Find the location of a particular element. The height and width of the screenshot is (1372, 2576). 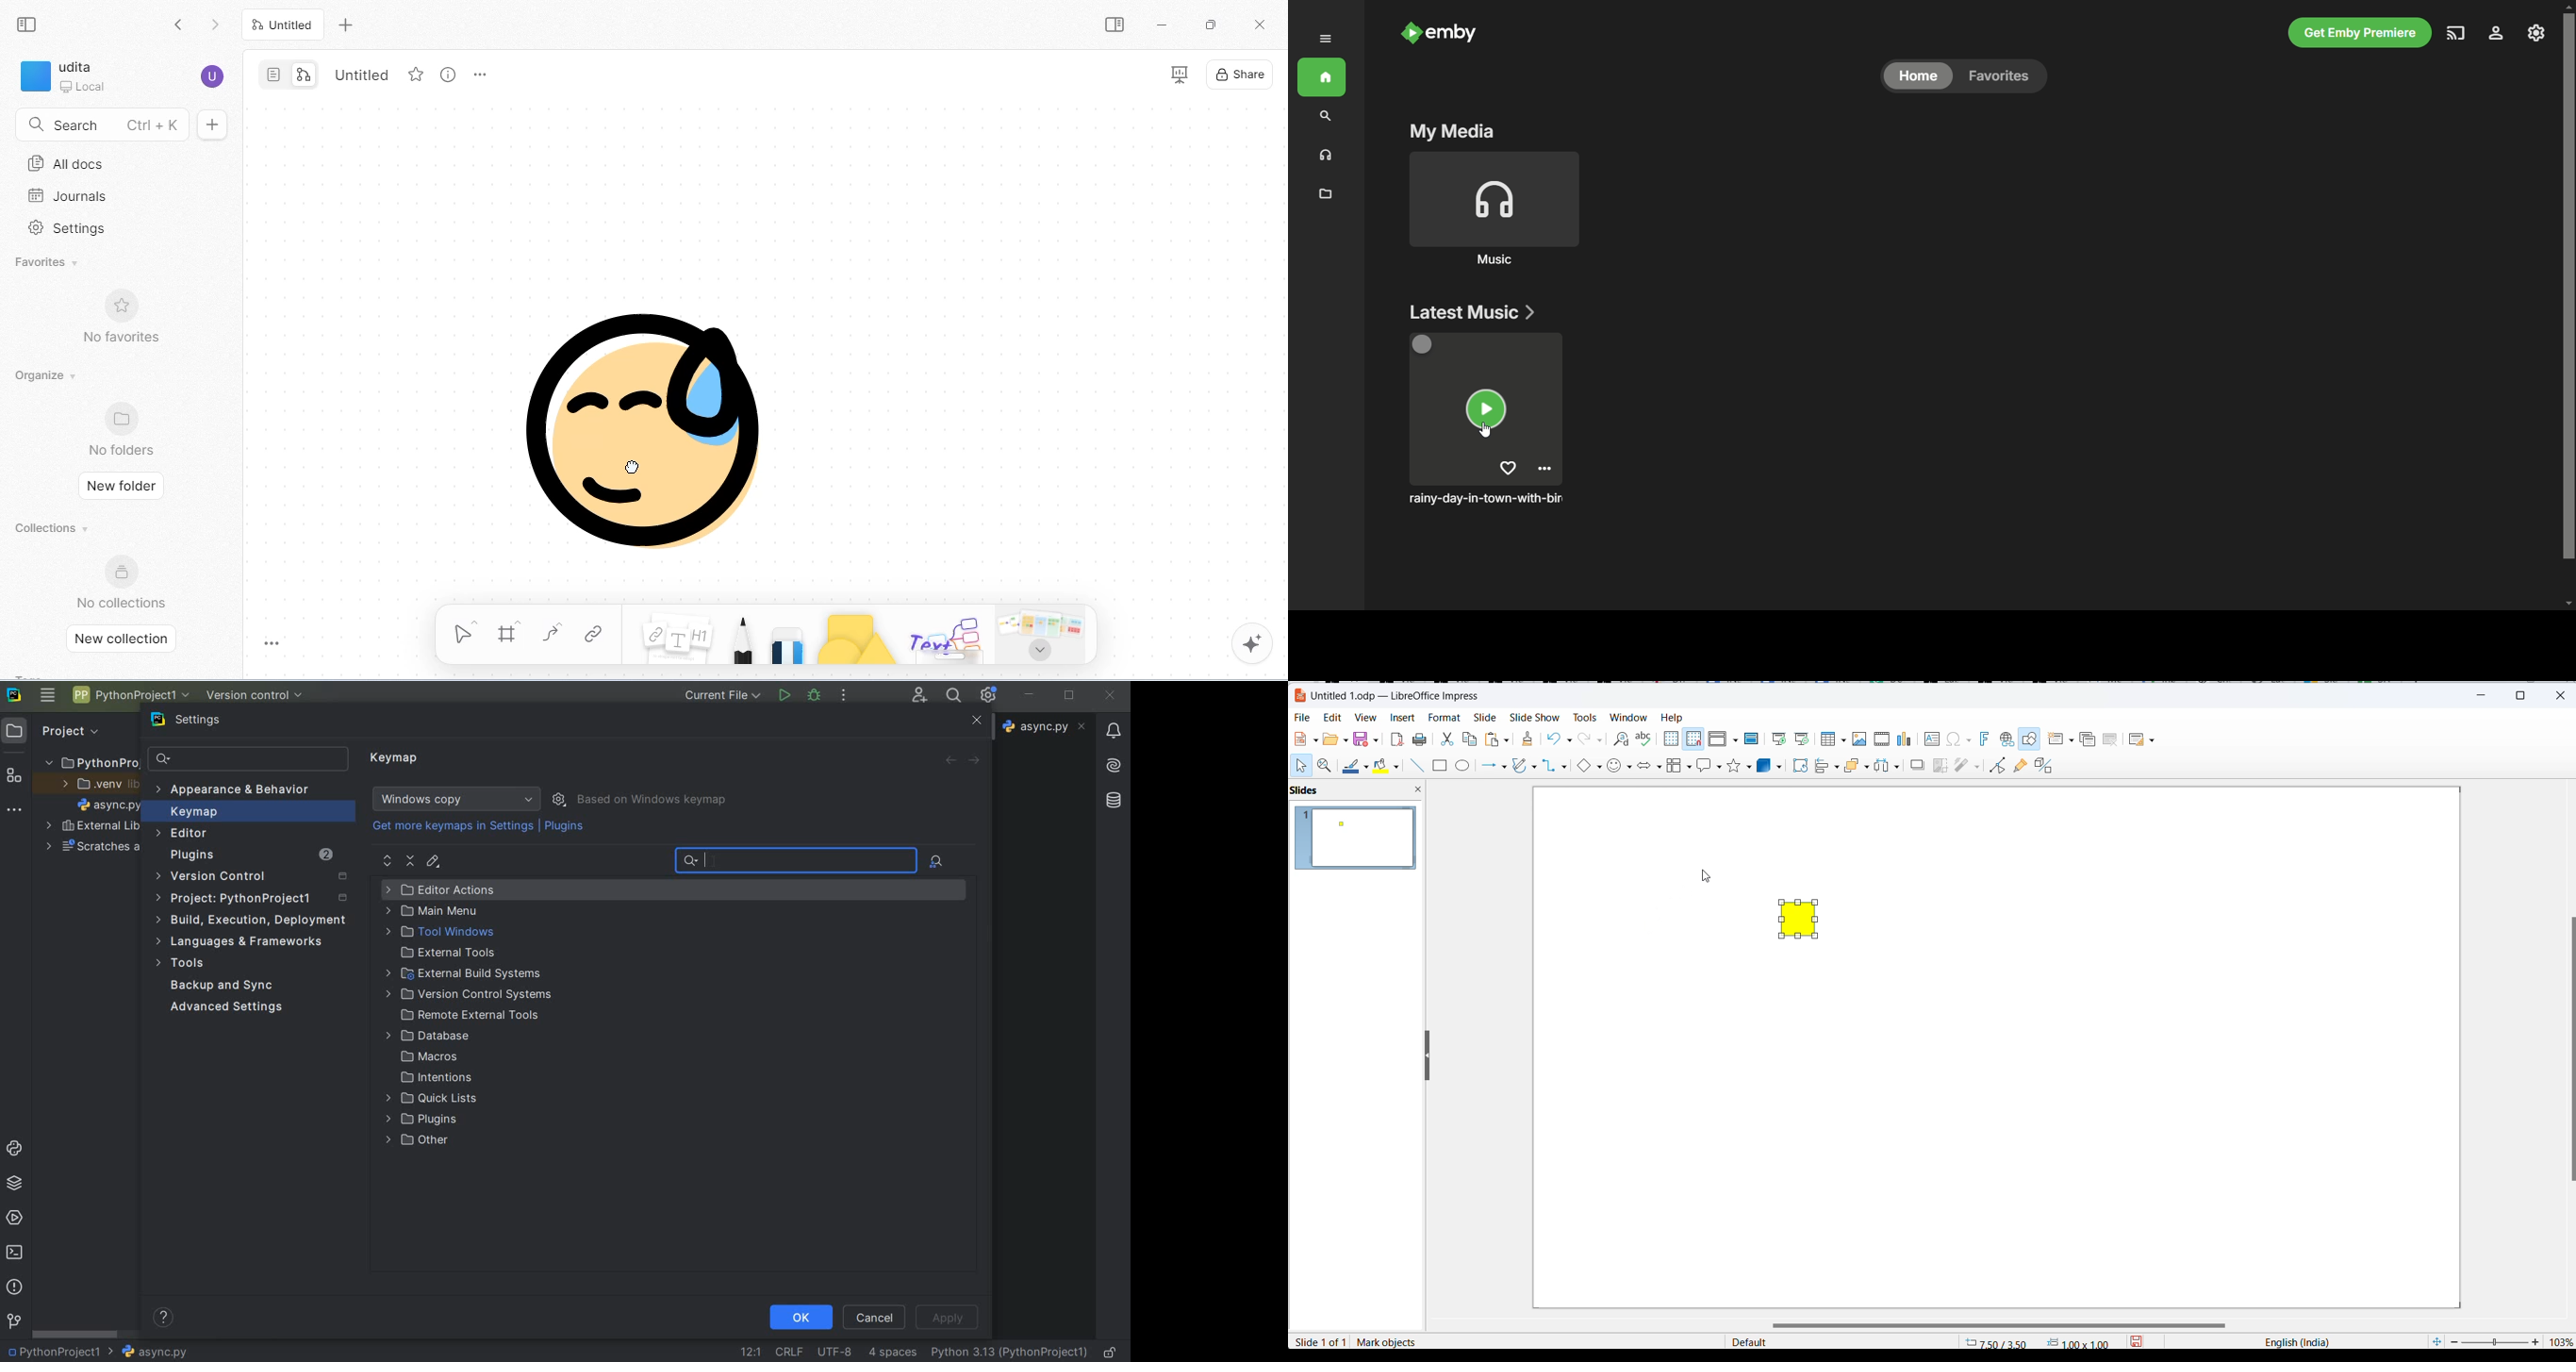

maximize is located at coordinates (2525, 694).